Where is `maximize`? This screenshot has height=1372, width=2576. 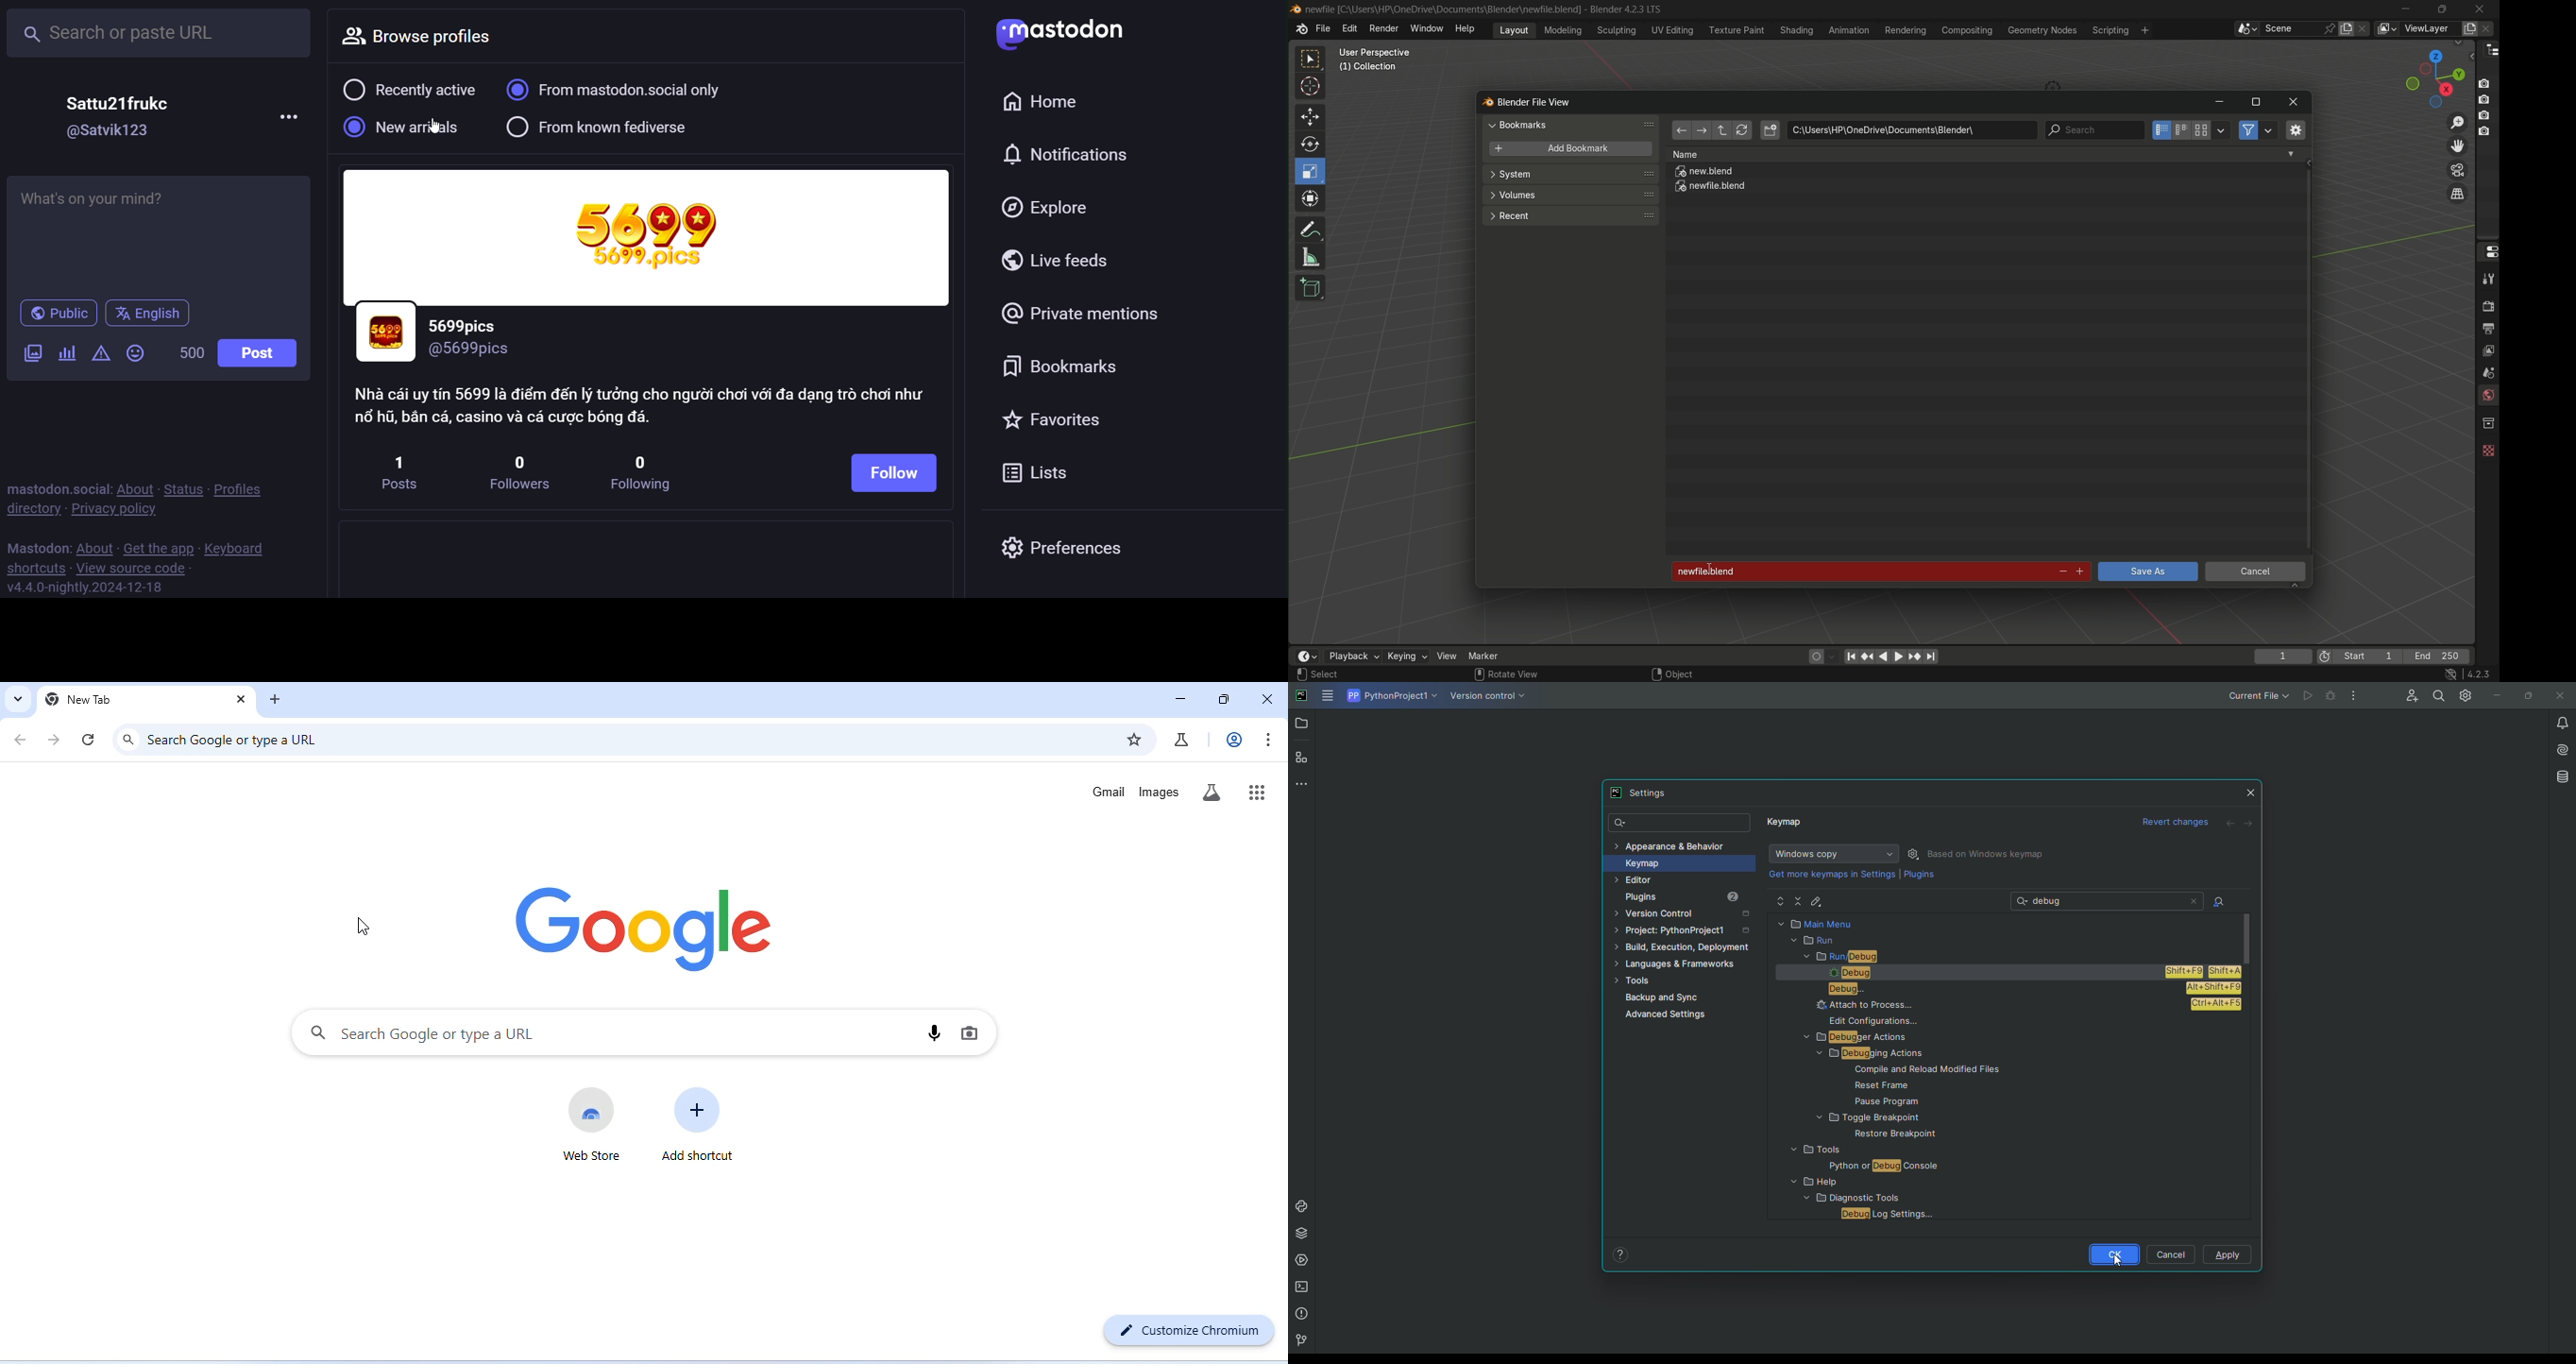
maximize is located at coordinates (1226, 699).